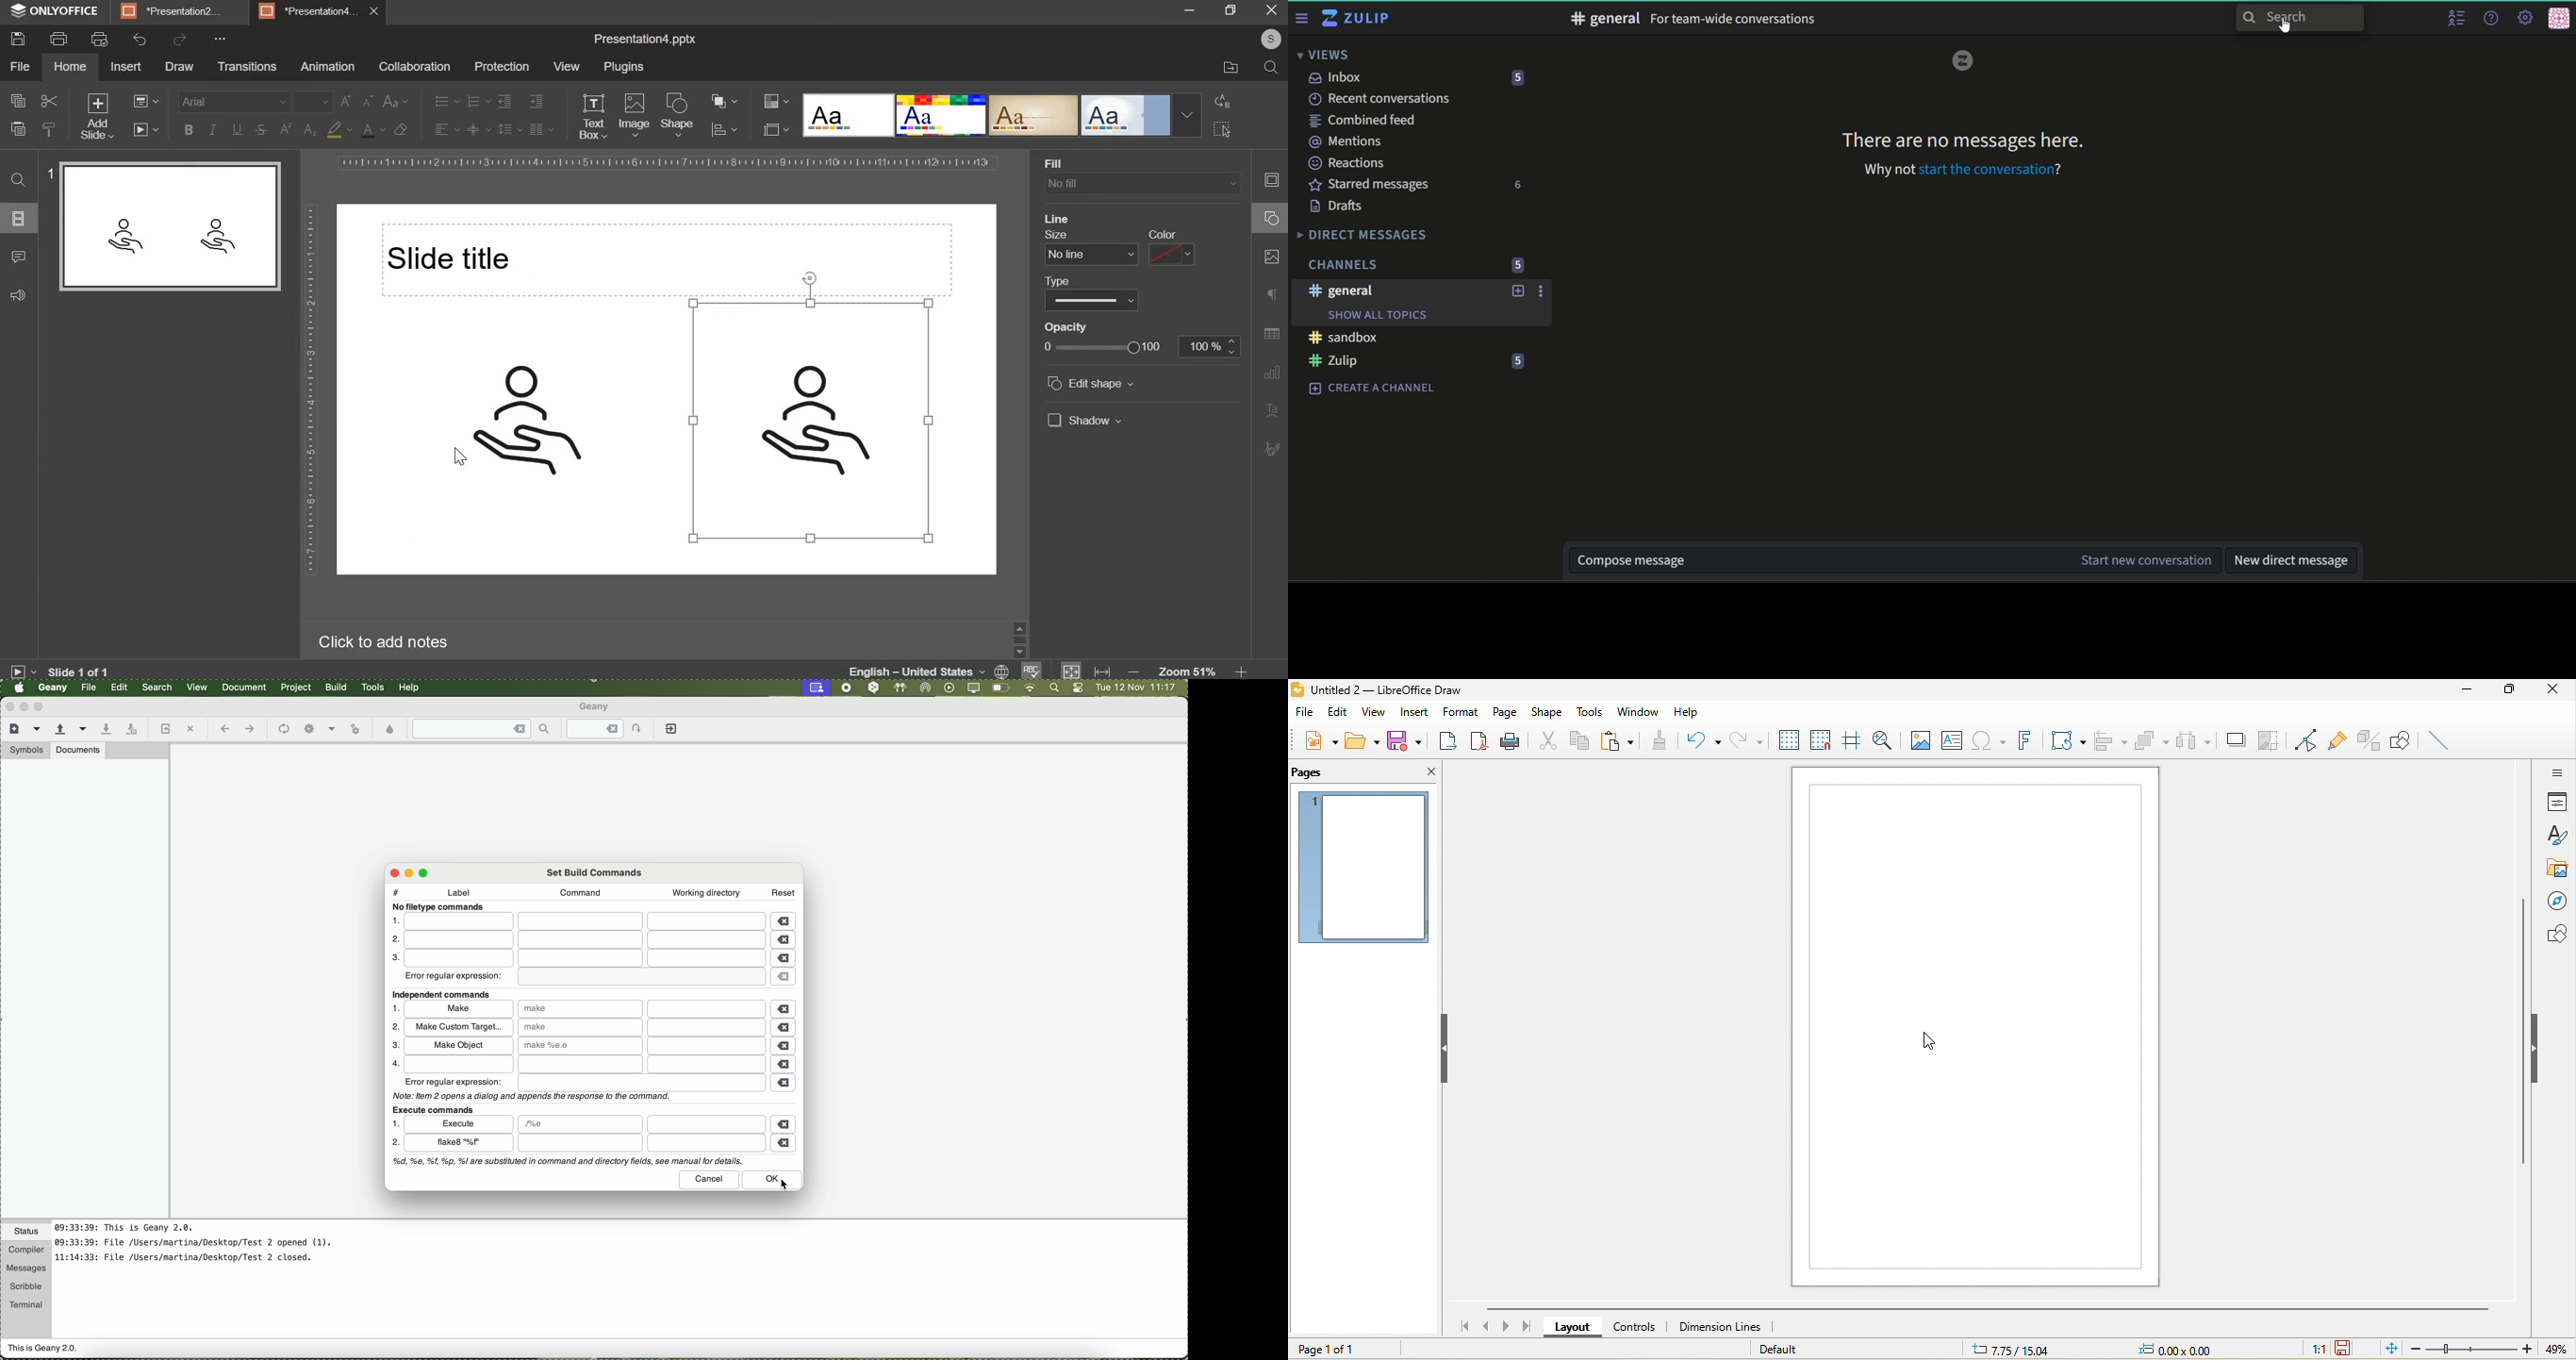 The image size is (2576, 1372). I want to click on design, so click(849, 116).